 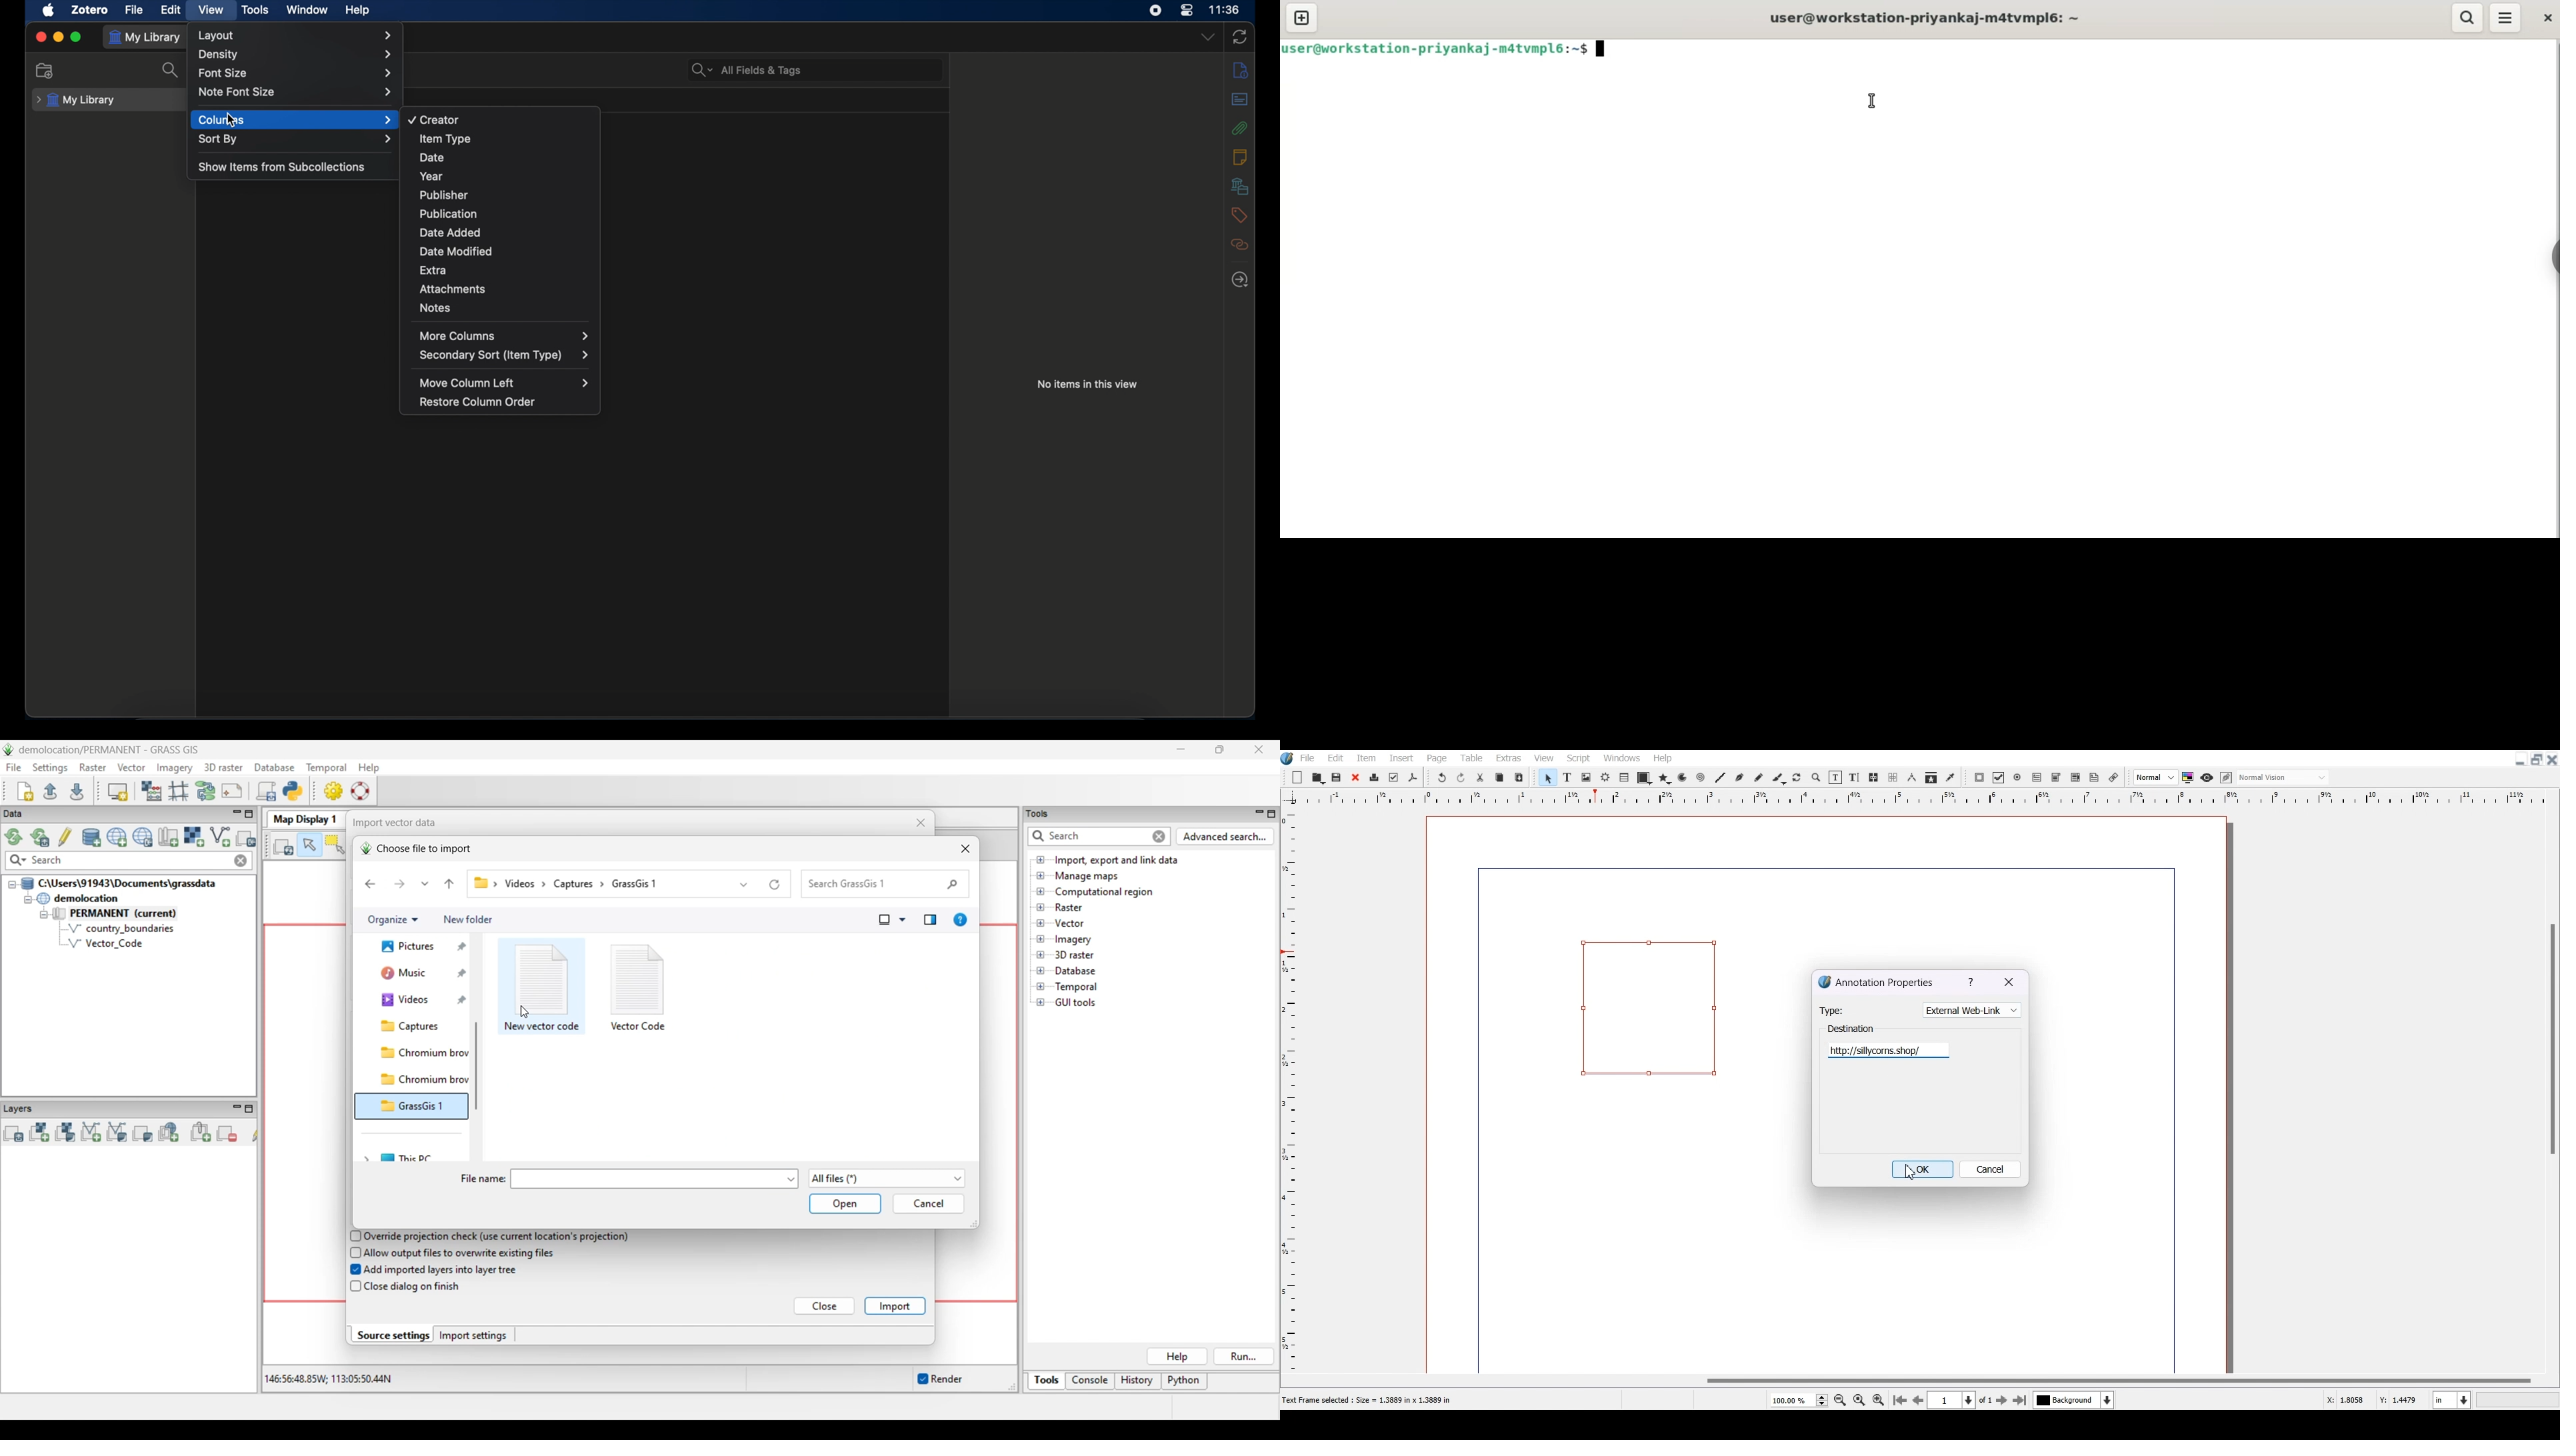 I want to click on Measurement in Inche, so click(x=2452, y=1400).